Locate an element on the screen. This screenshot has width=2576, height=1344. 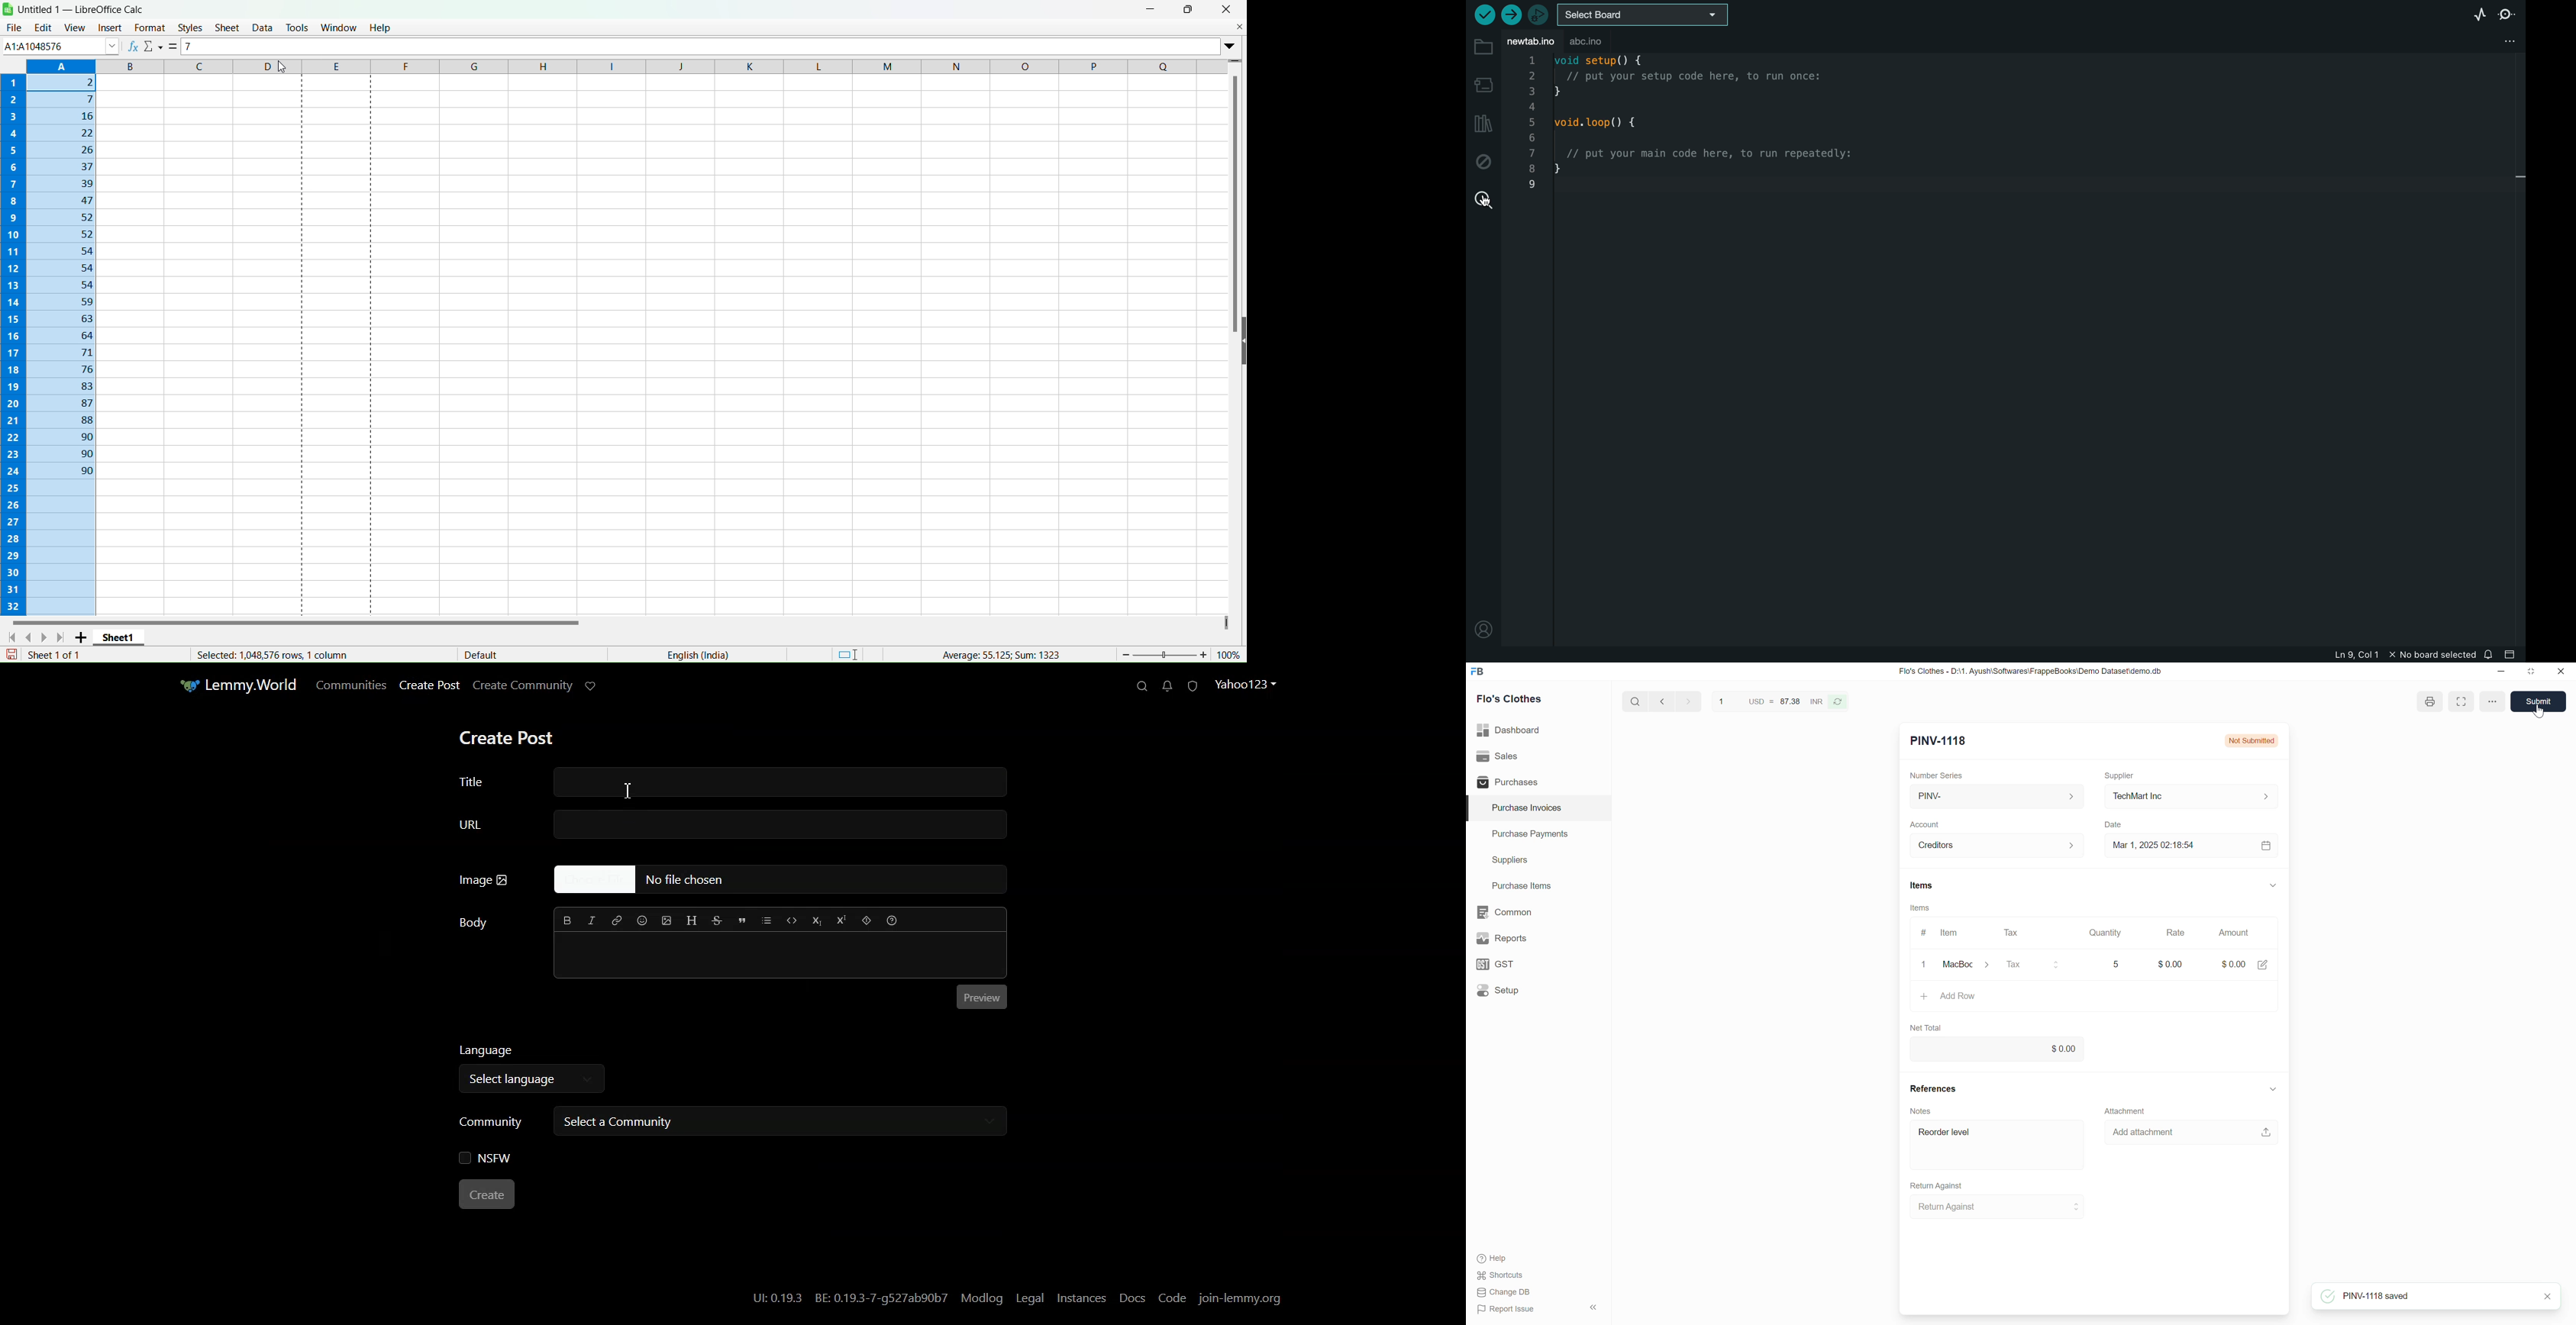
Language is located at coordinates (534, 1052).